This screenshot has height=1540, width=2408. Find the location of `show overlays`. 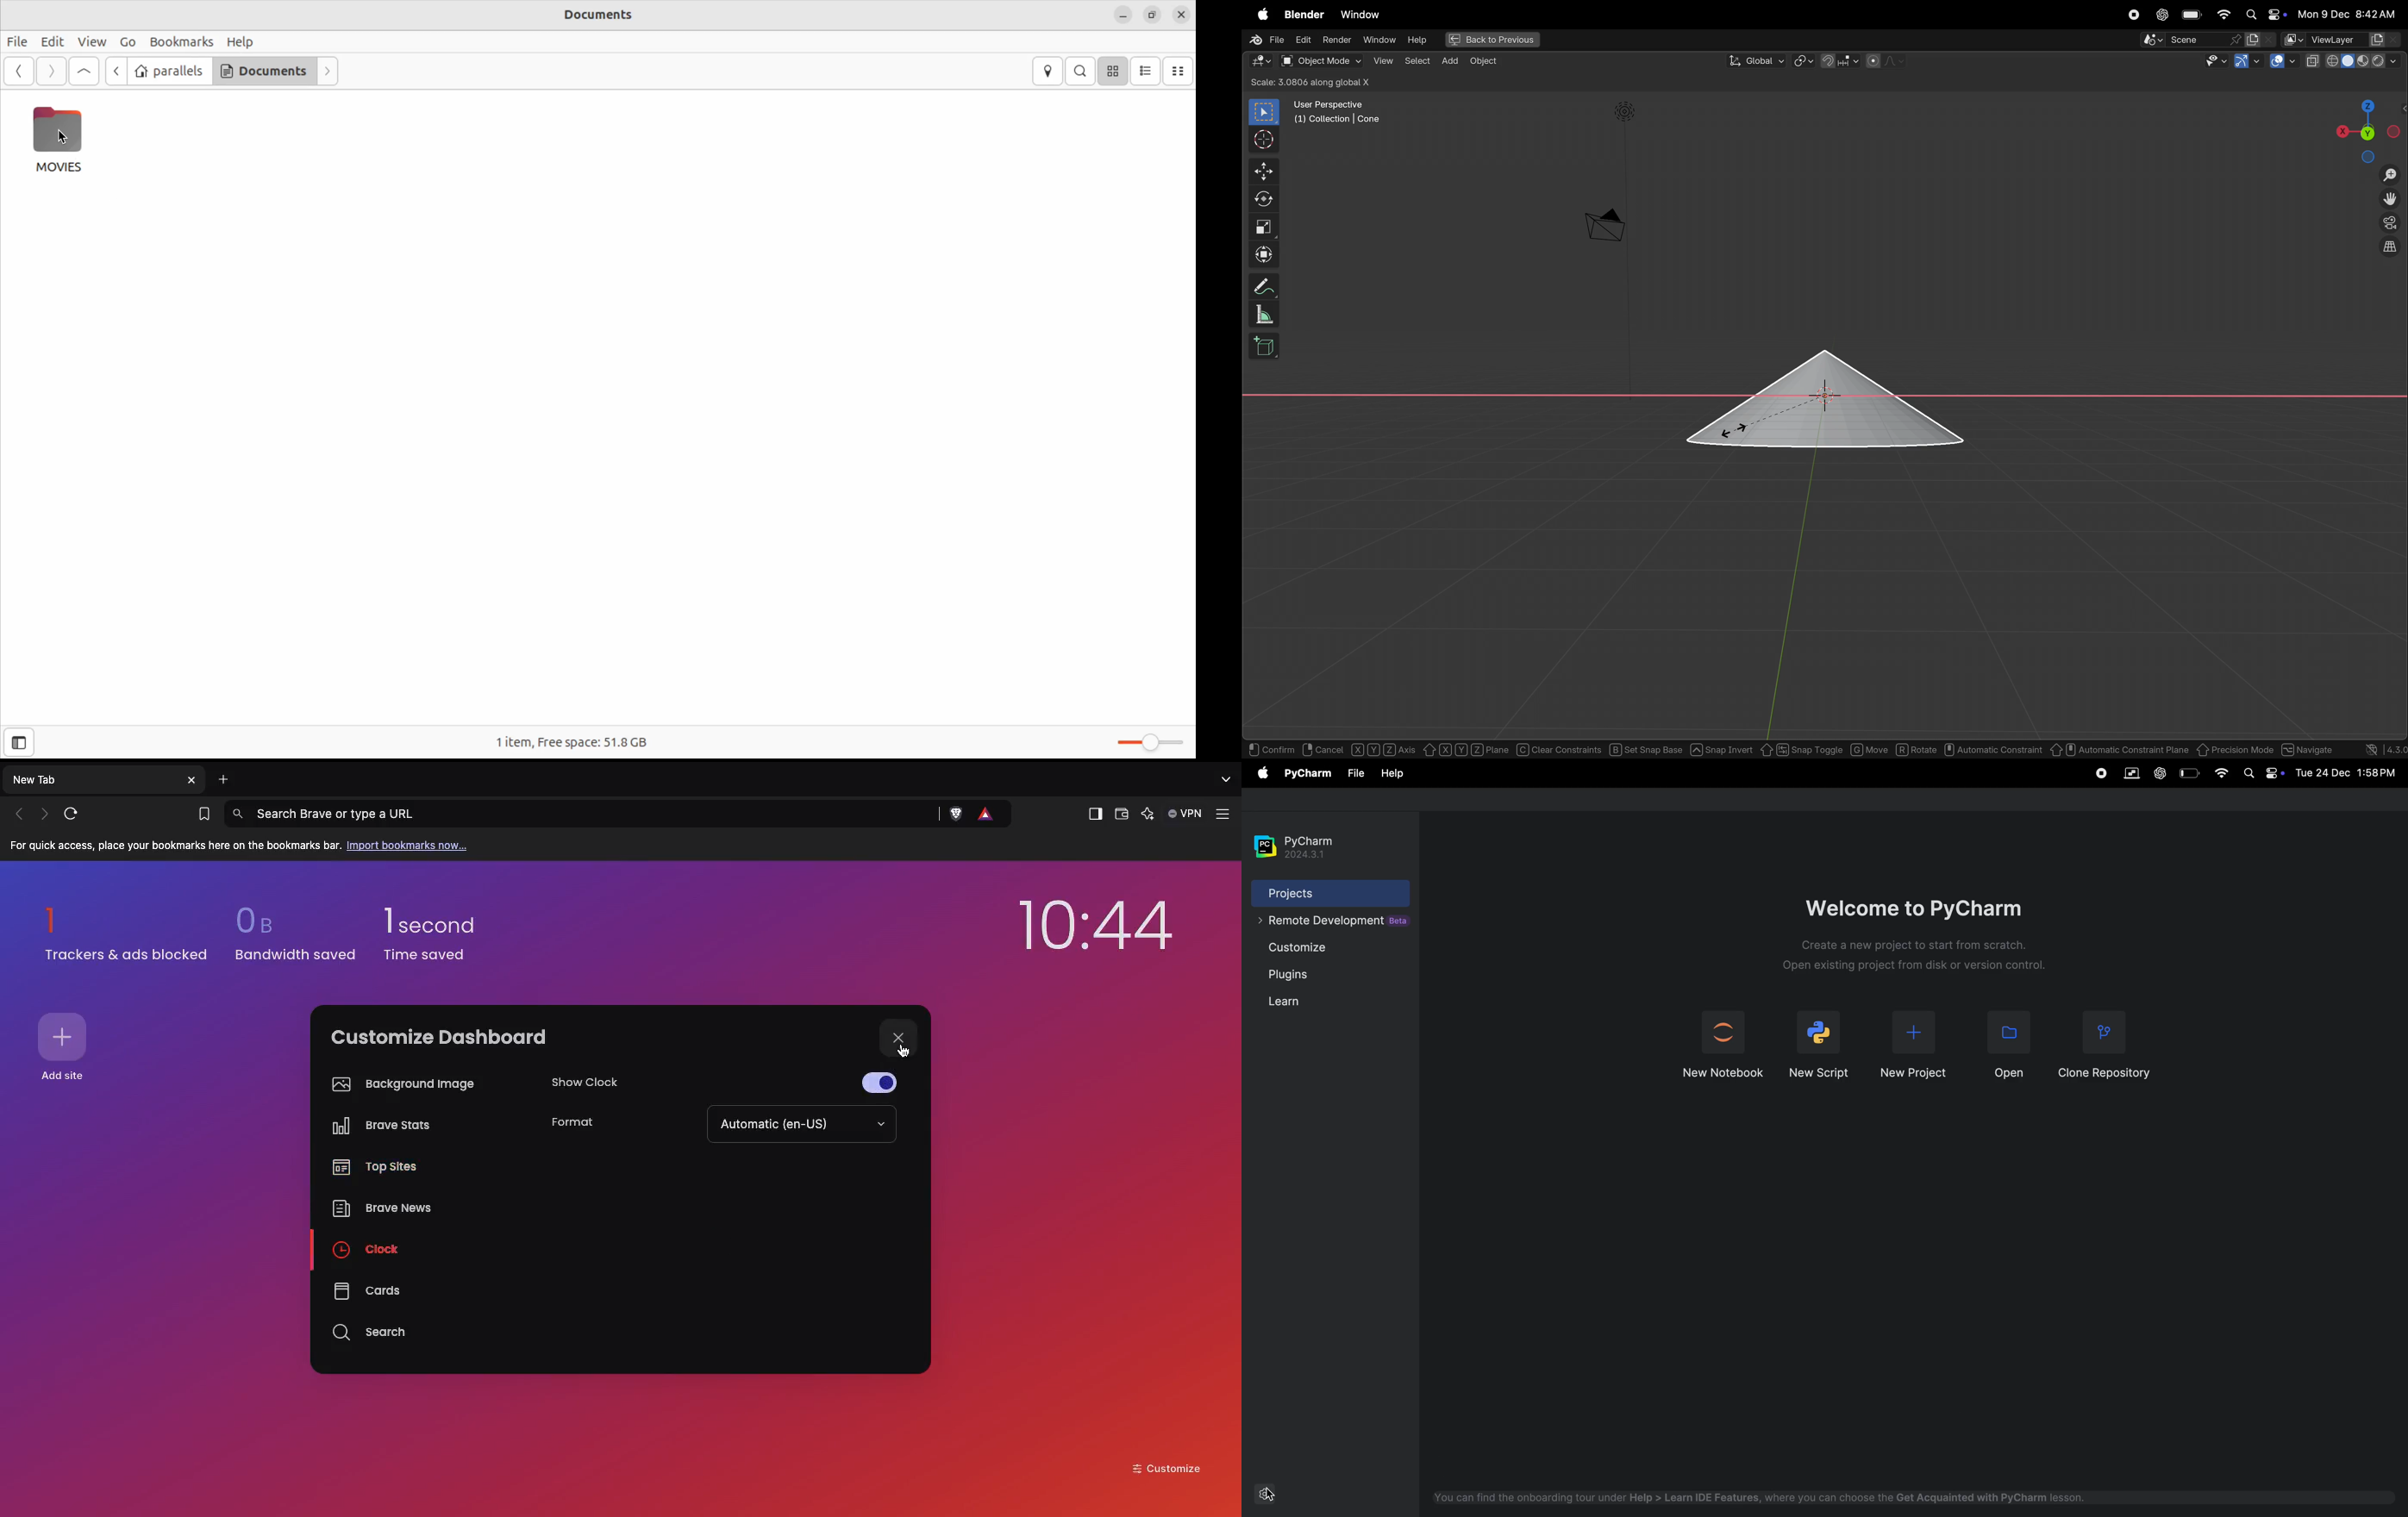

show overlays is located at coordinates (2284, 61).